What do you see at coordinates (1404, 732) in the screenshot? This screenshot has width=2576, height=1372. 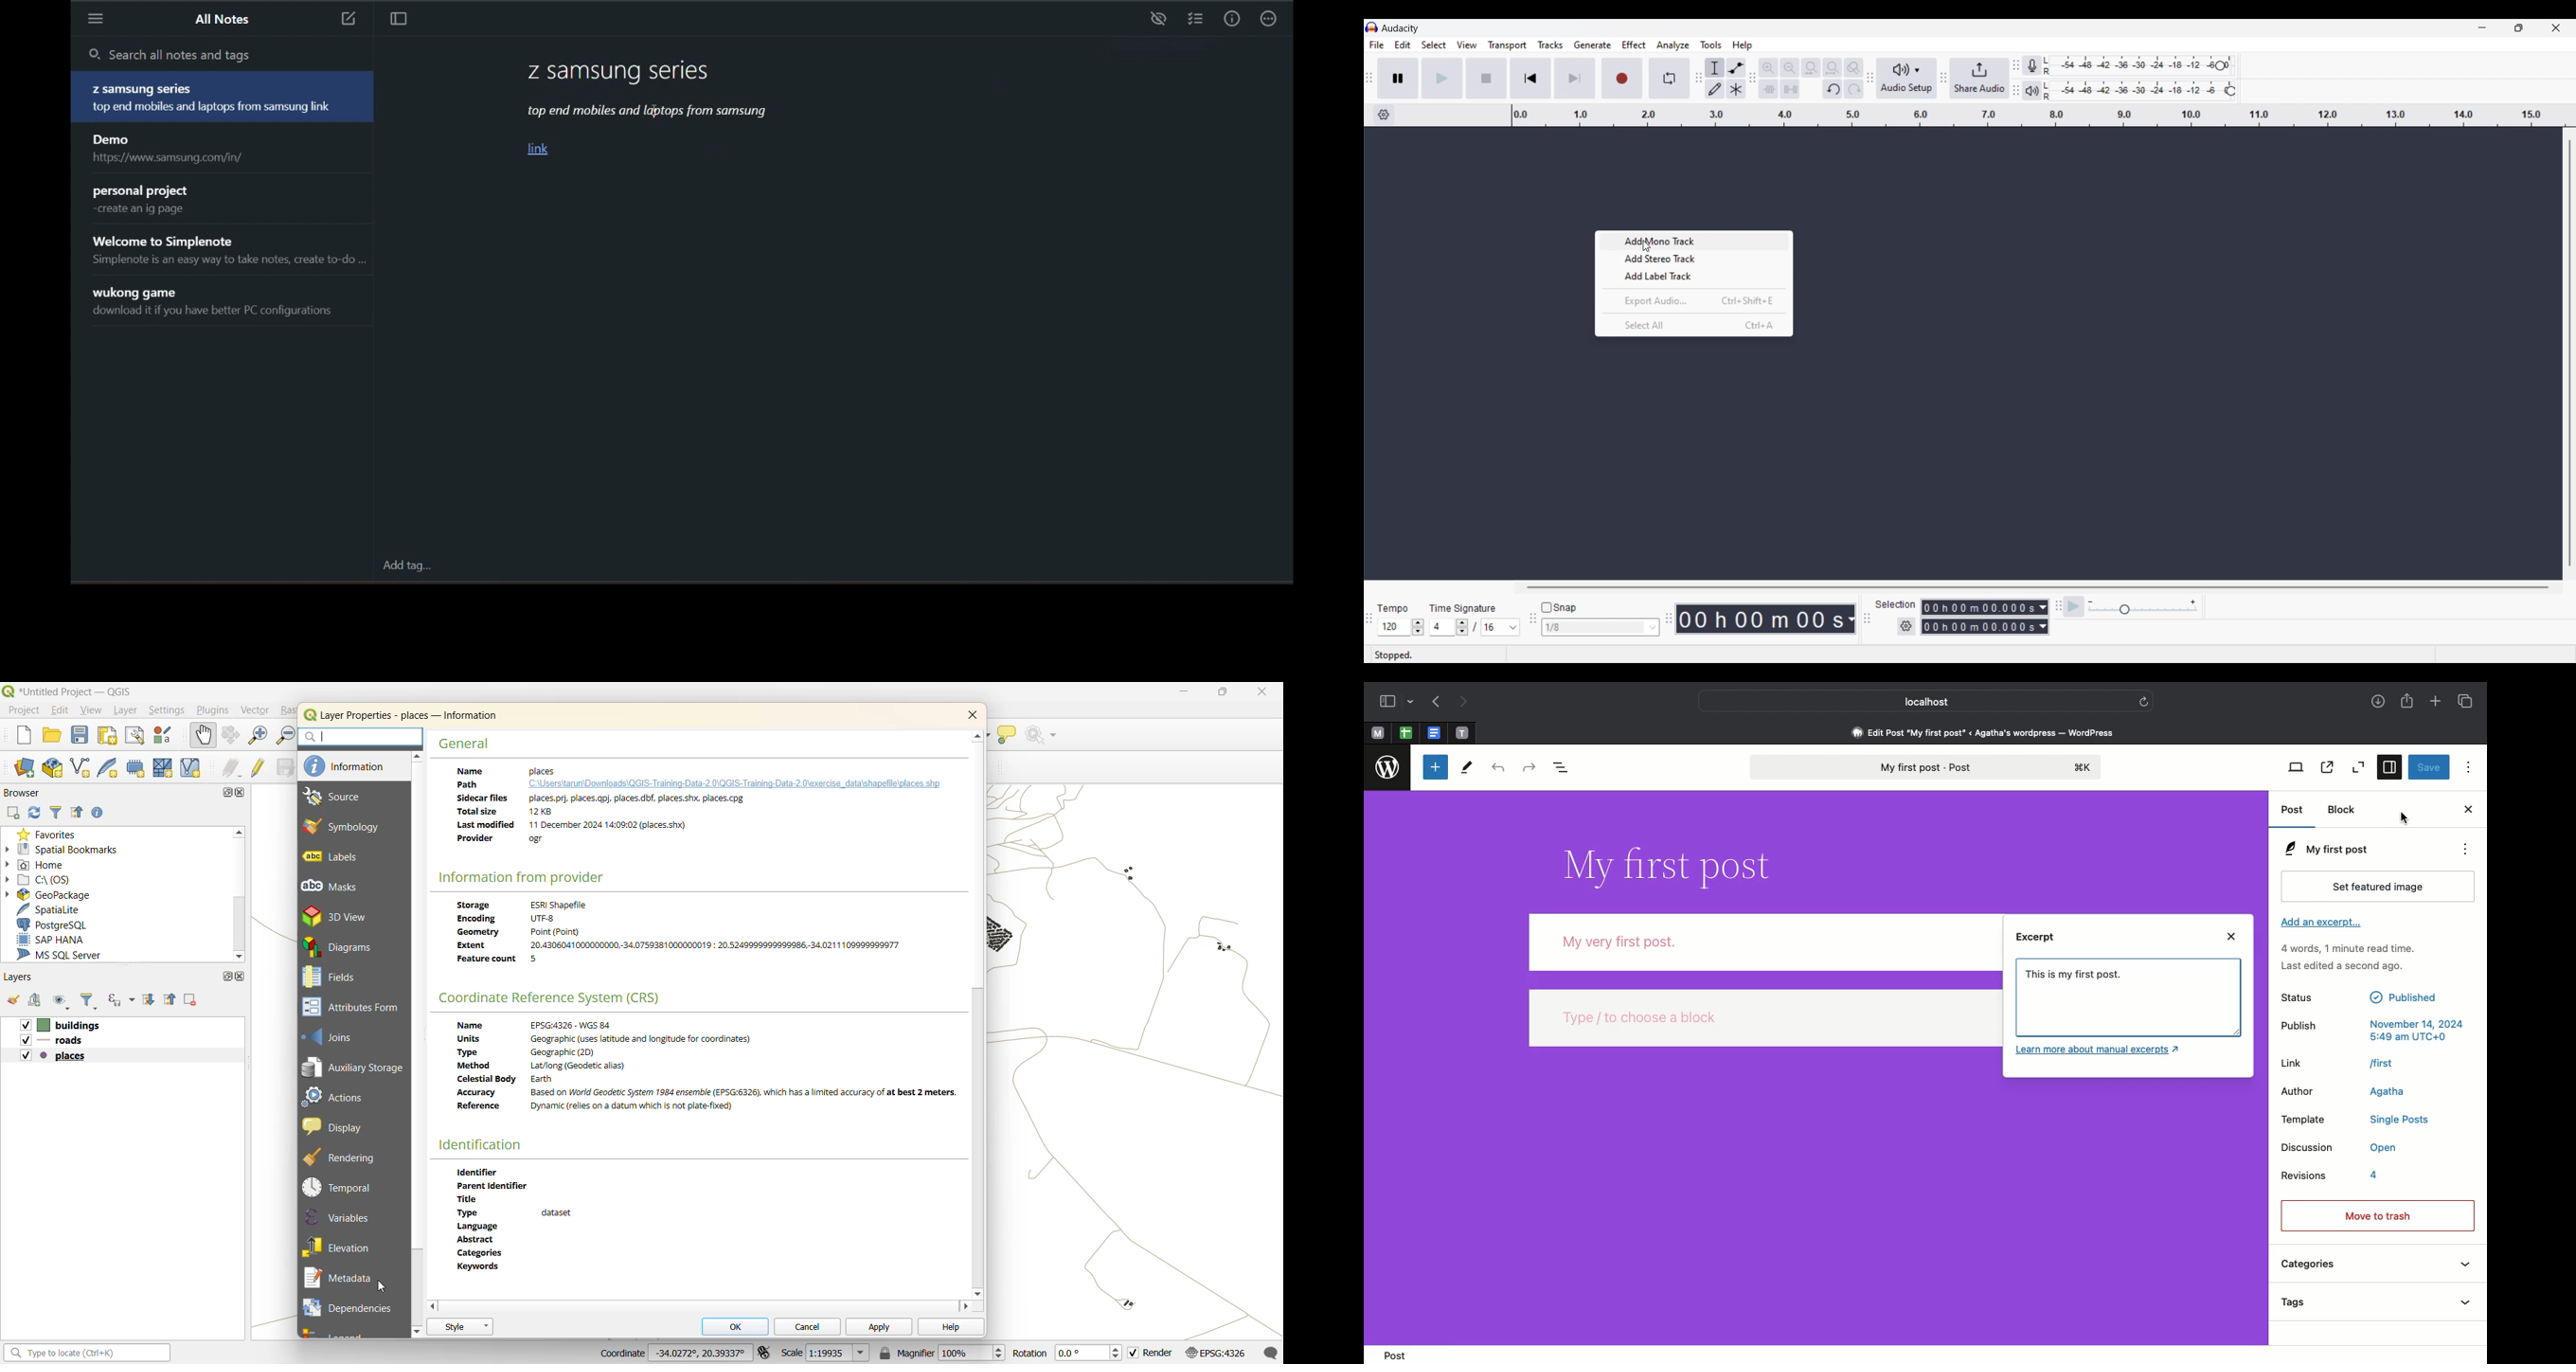 I see `excel sheet` at bounding box center [1404, 732].